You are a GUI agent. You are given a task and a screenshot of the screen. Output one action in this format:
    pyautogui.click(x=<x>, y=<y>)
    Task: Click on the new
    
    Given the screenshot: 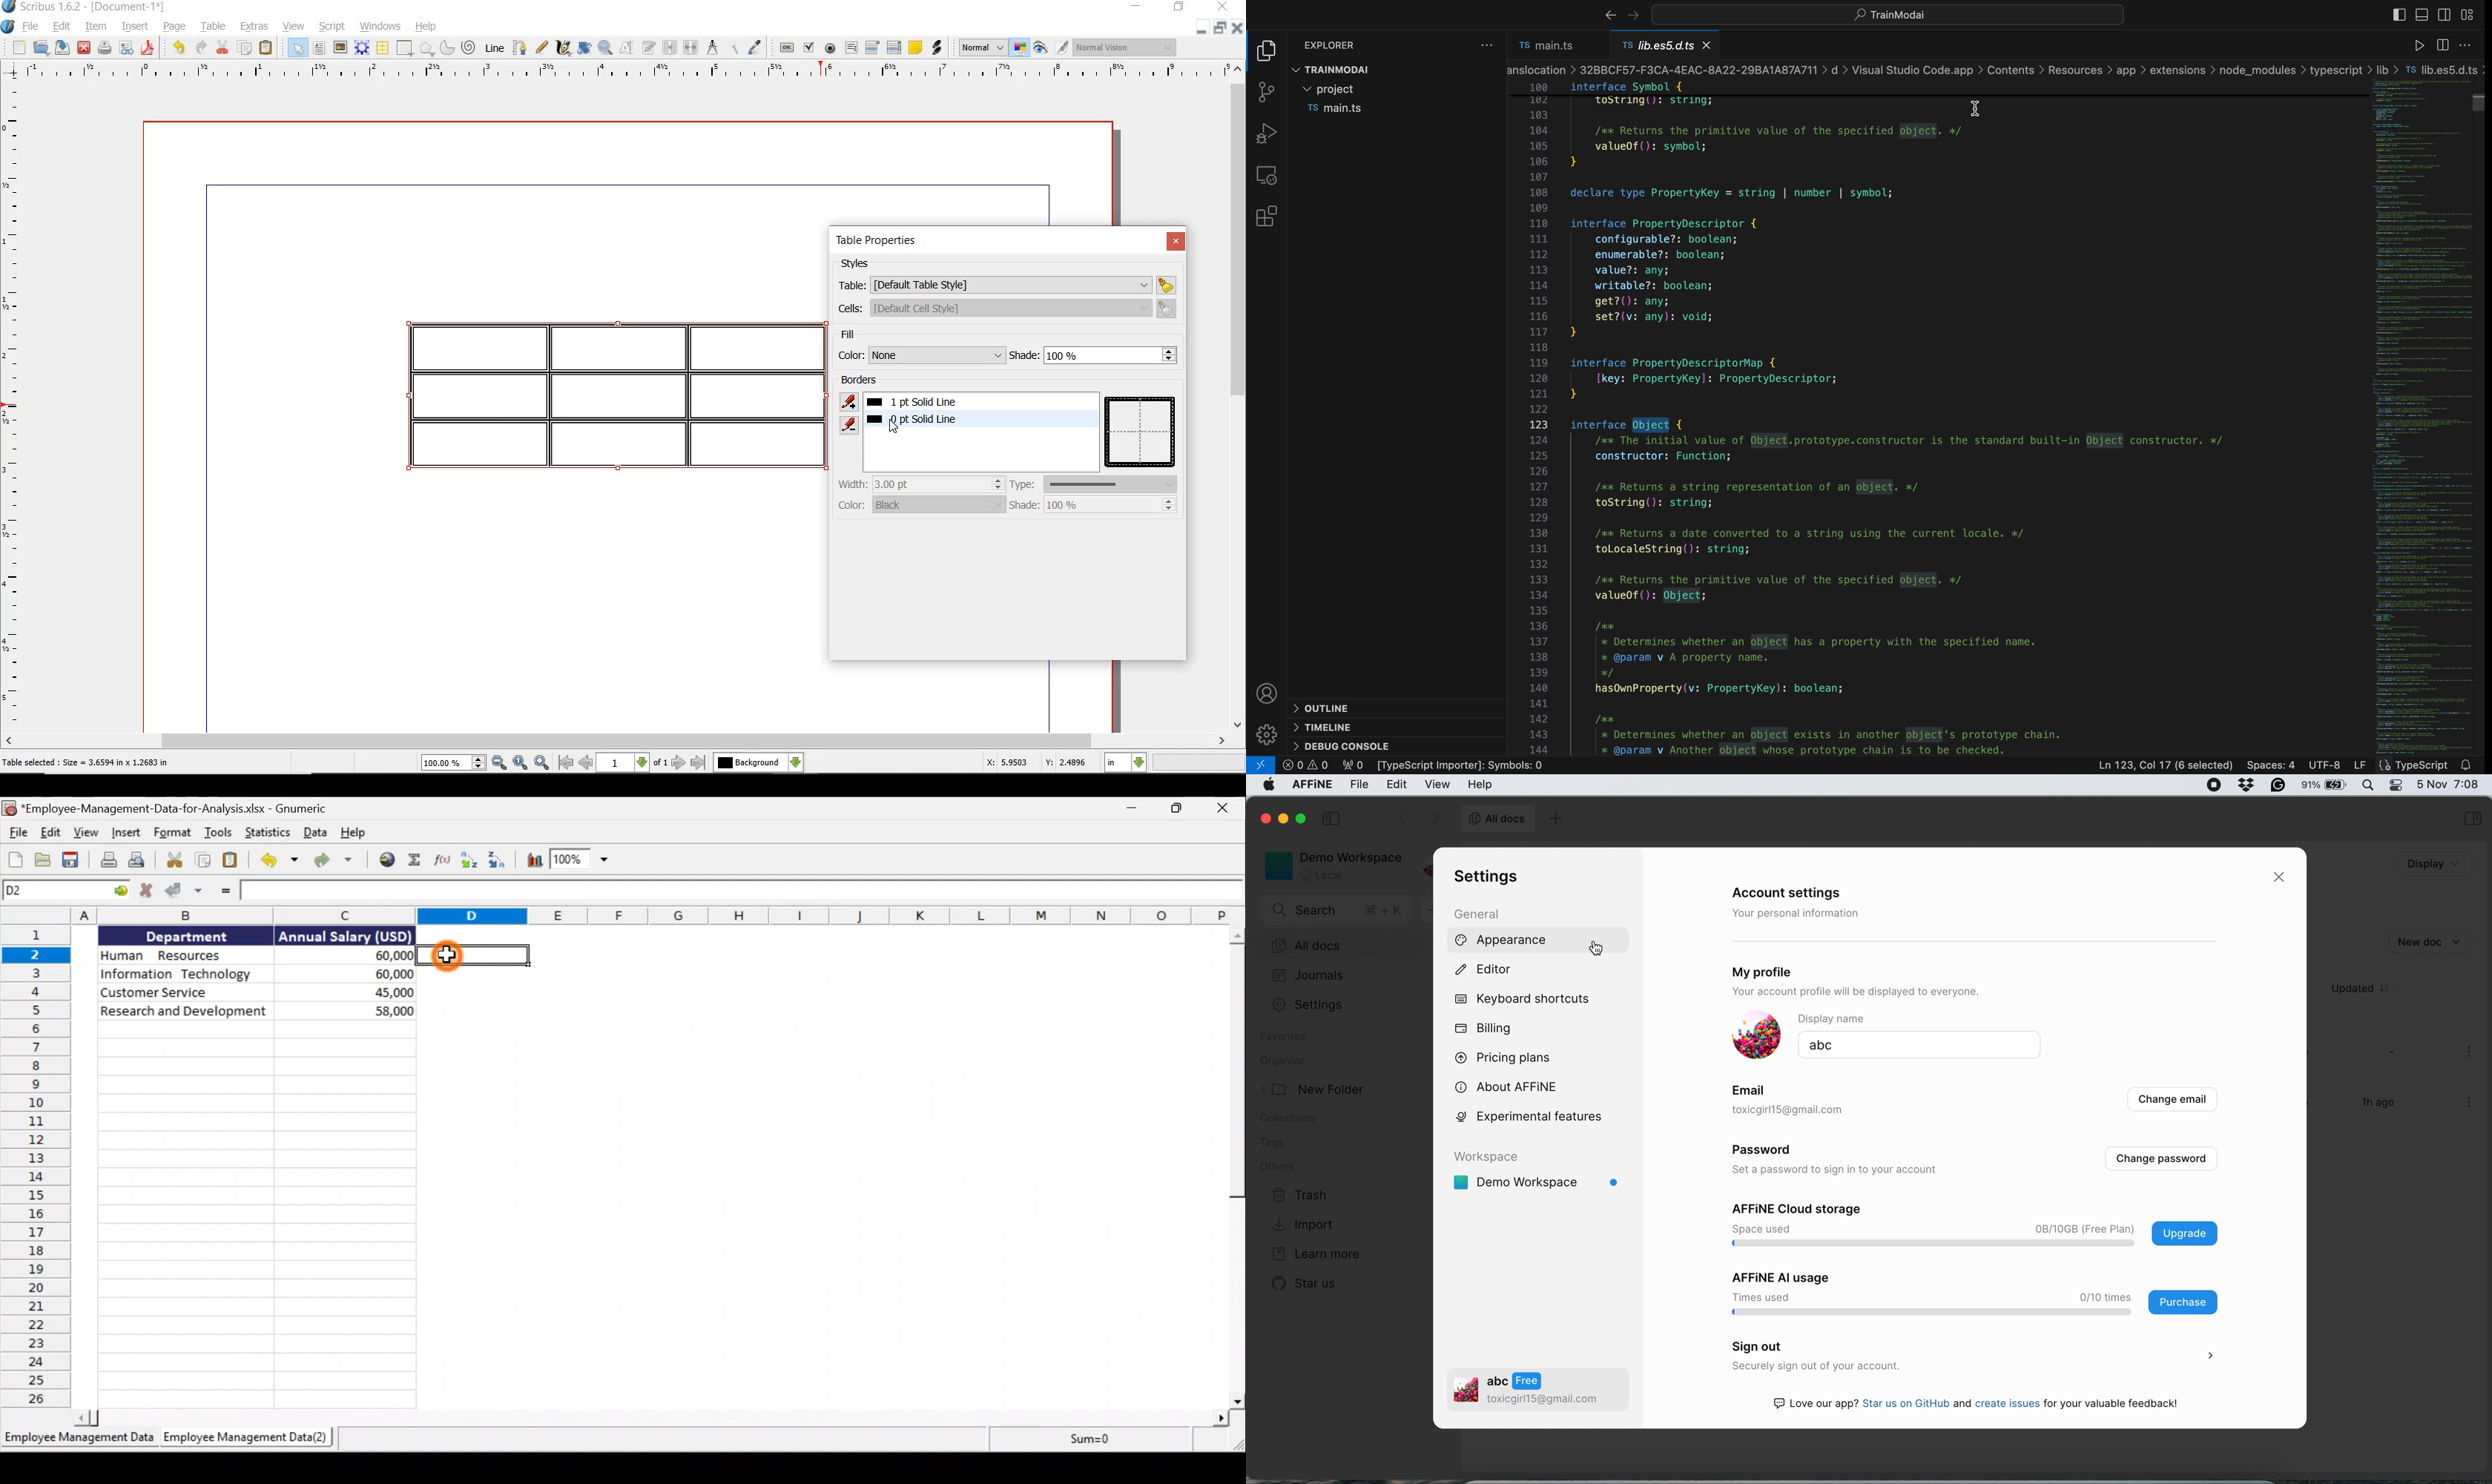 What is the action you would take?
    pyautogui.click(x=18, y=47)
    